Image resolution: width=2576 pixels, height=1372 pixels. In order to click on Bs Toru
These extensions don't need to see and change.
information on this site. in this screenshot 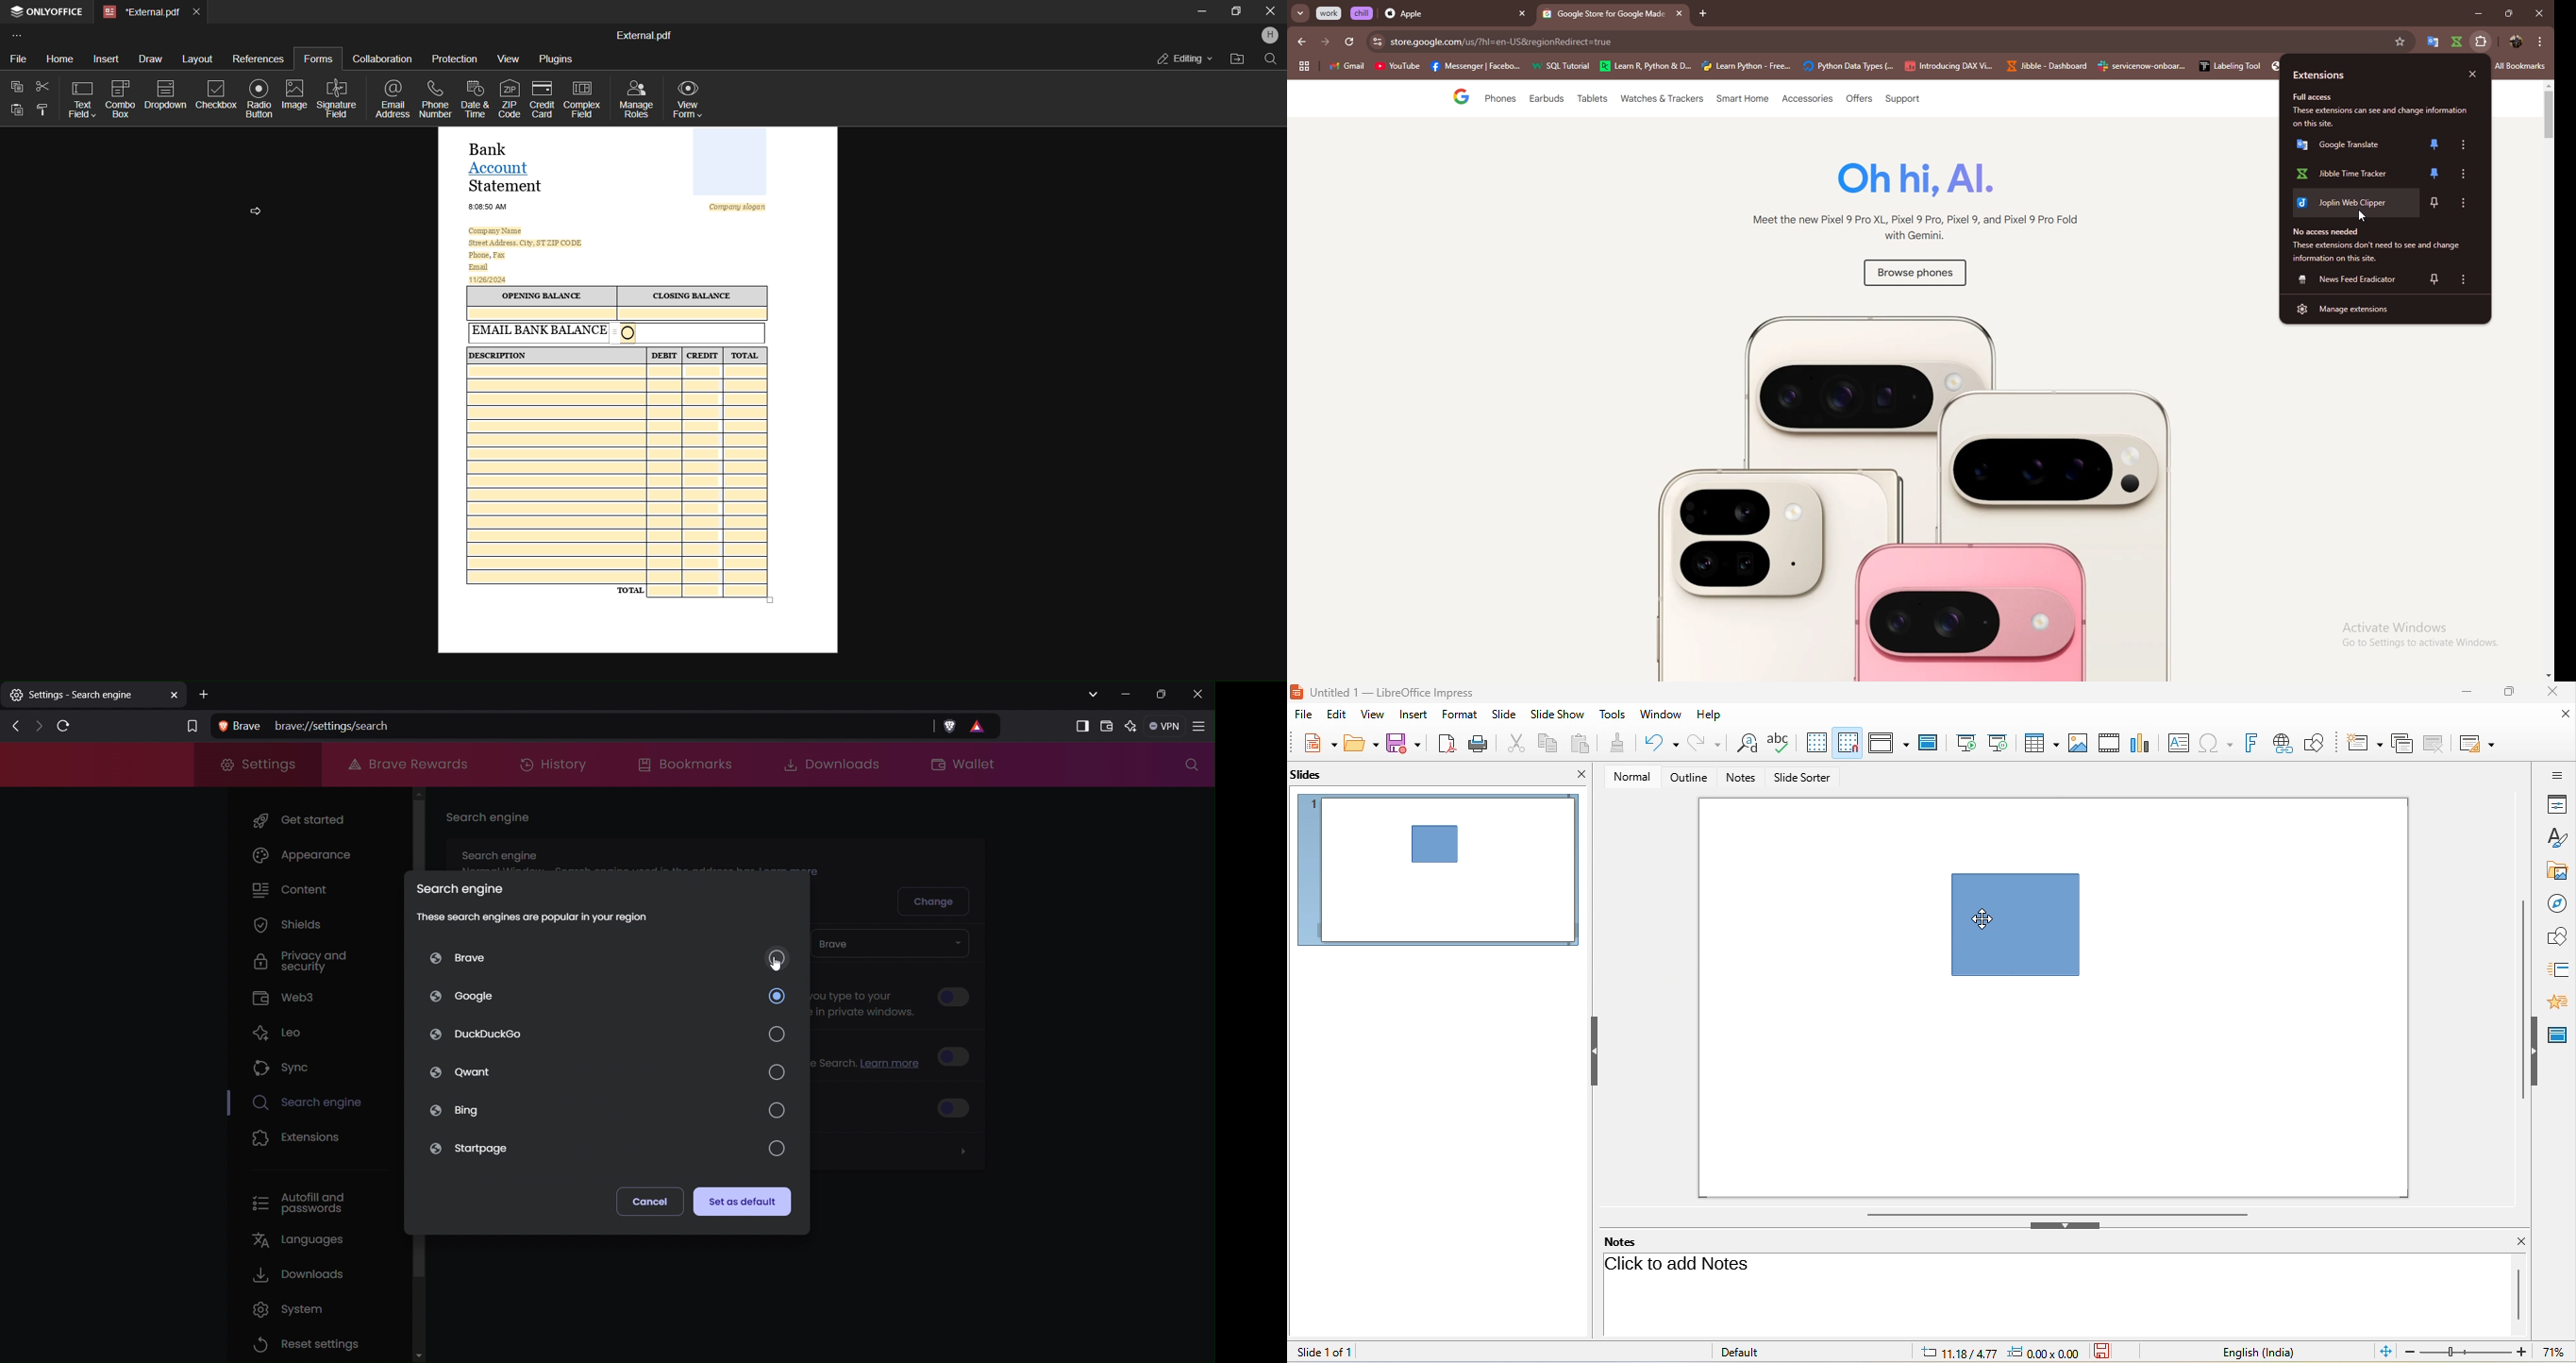, I will do `click(2376, 245)`.